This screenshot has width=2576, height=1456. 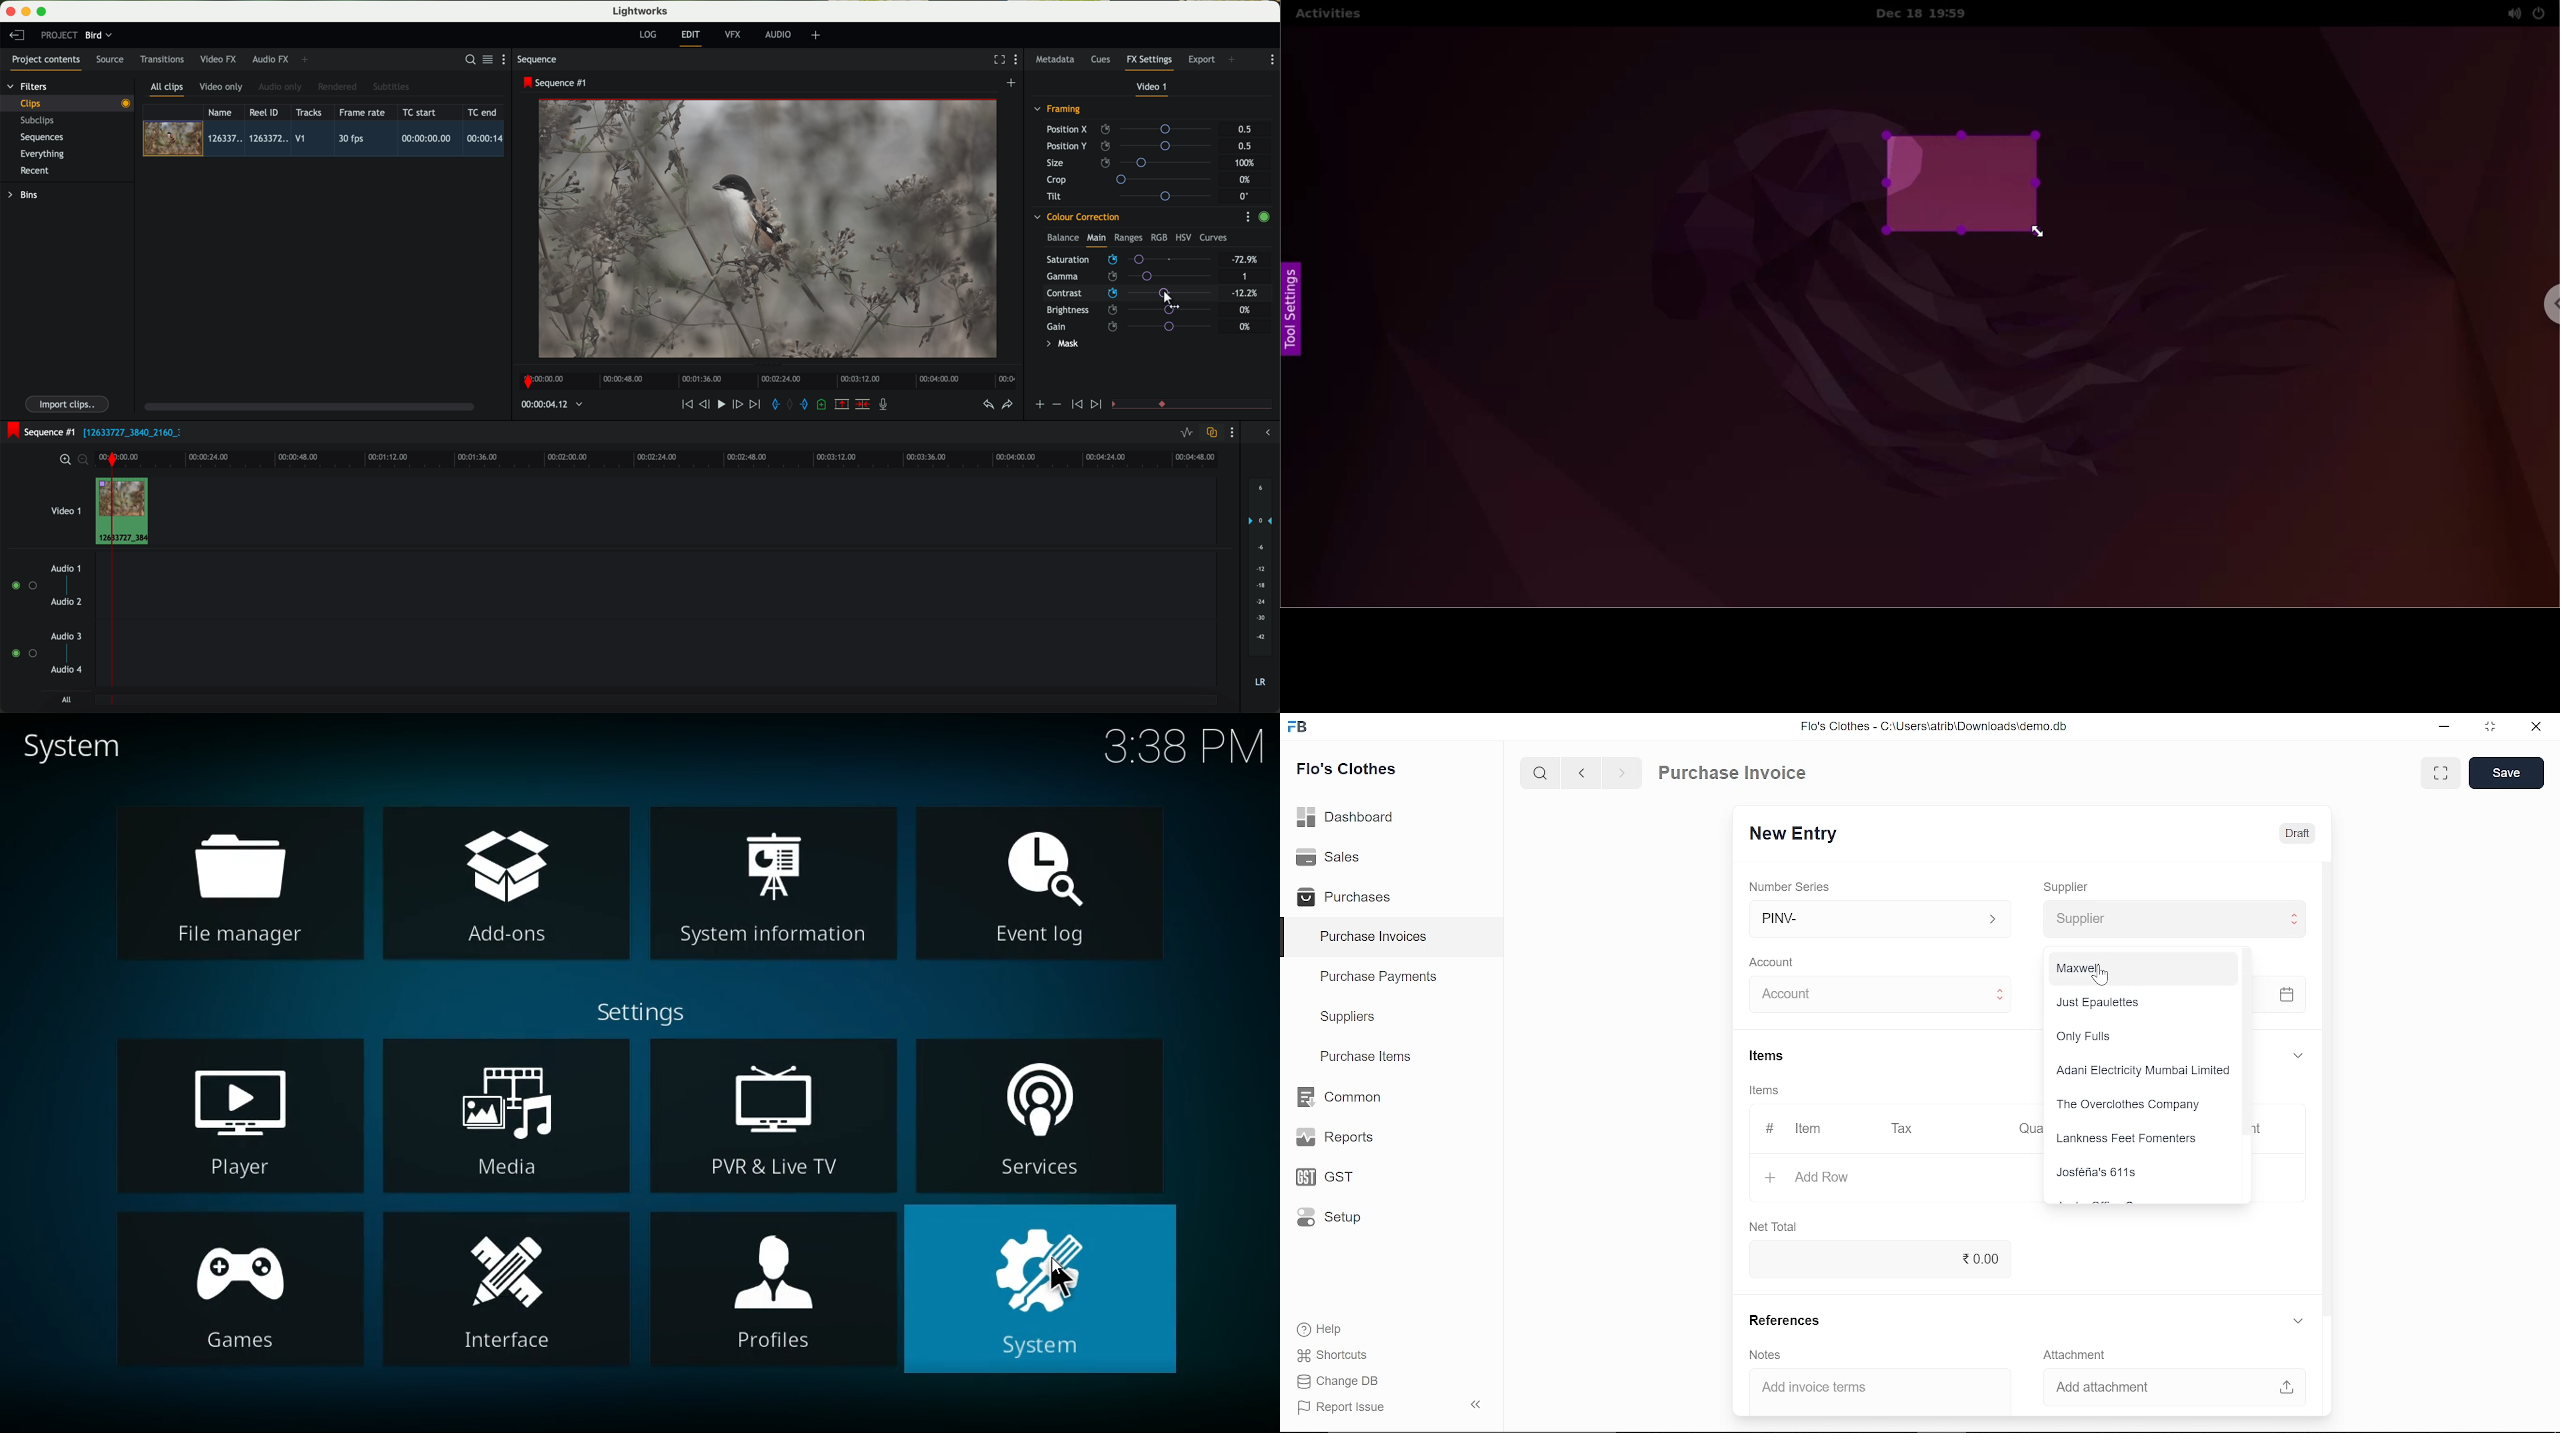 I want to click on previous, so click(x=1583, y=775).